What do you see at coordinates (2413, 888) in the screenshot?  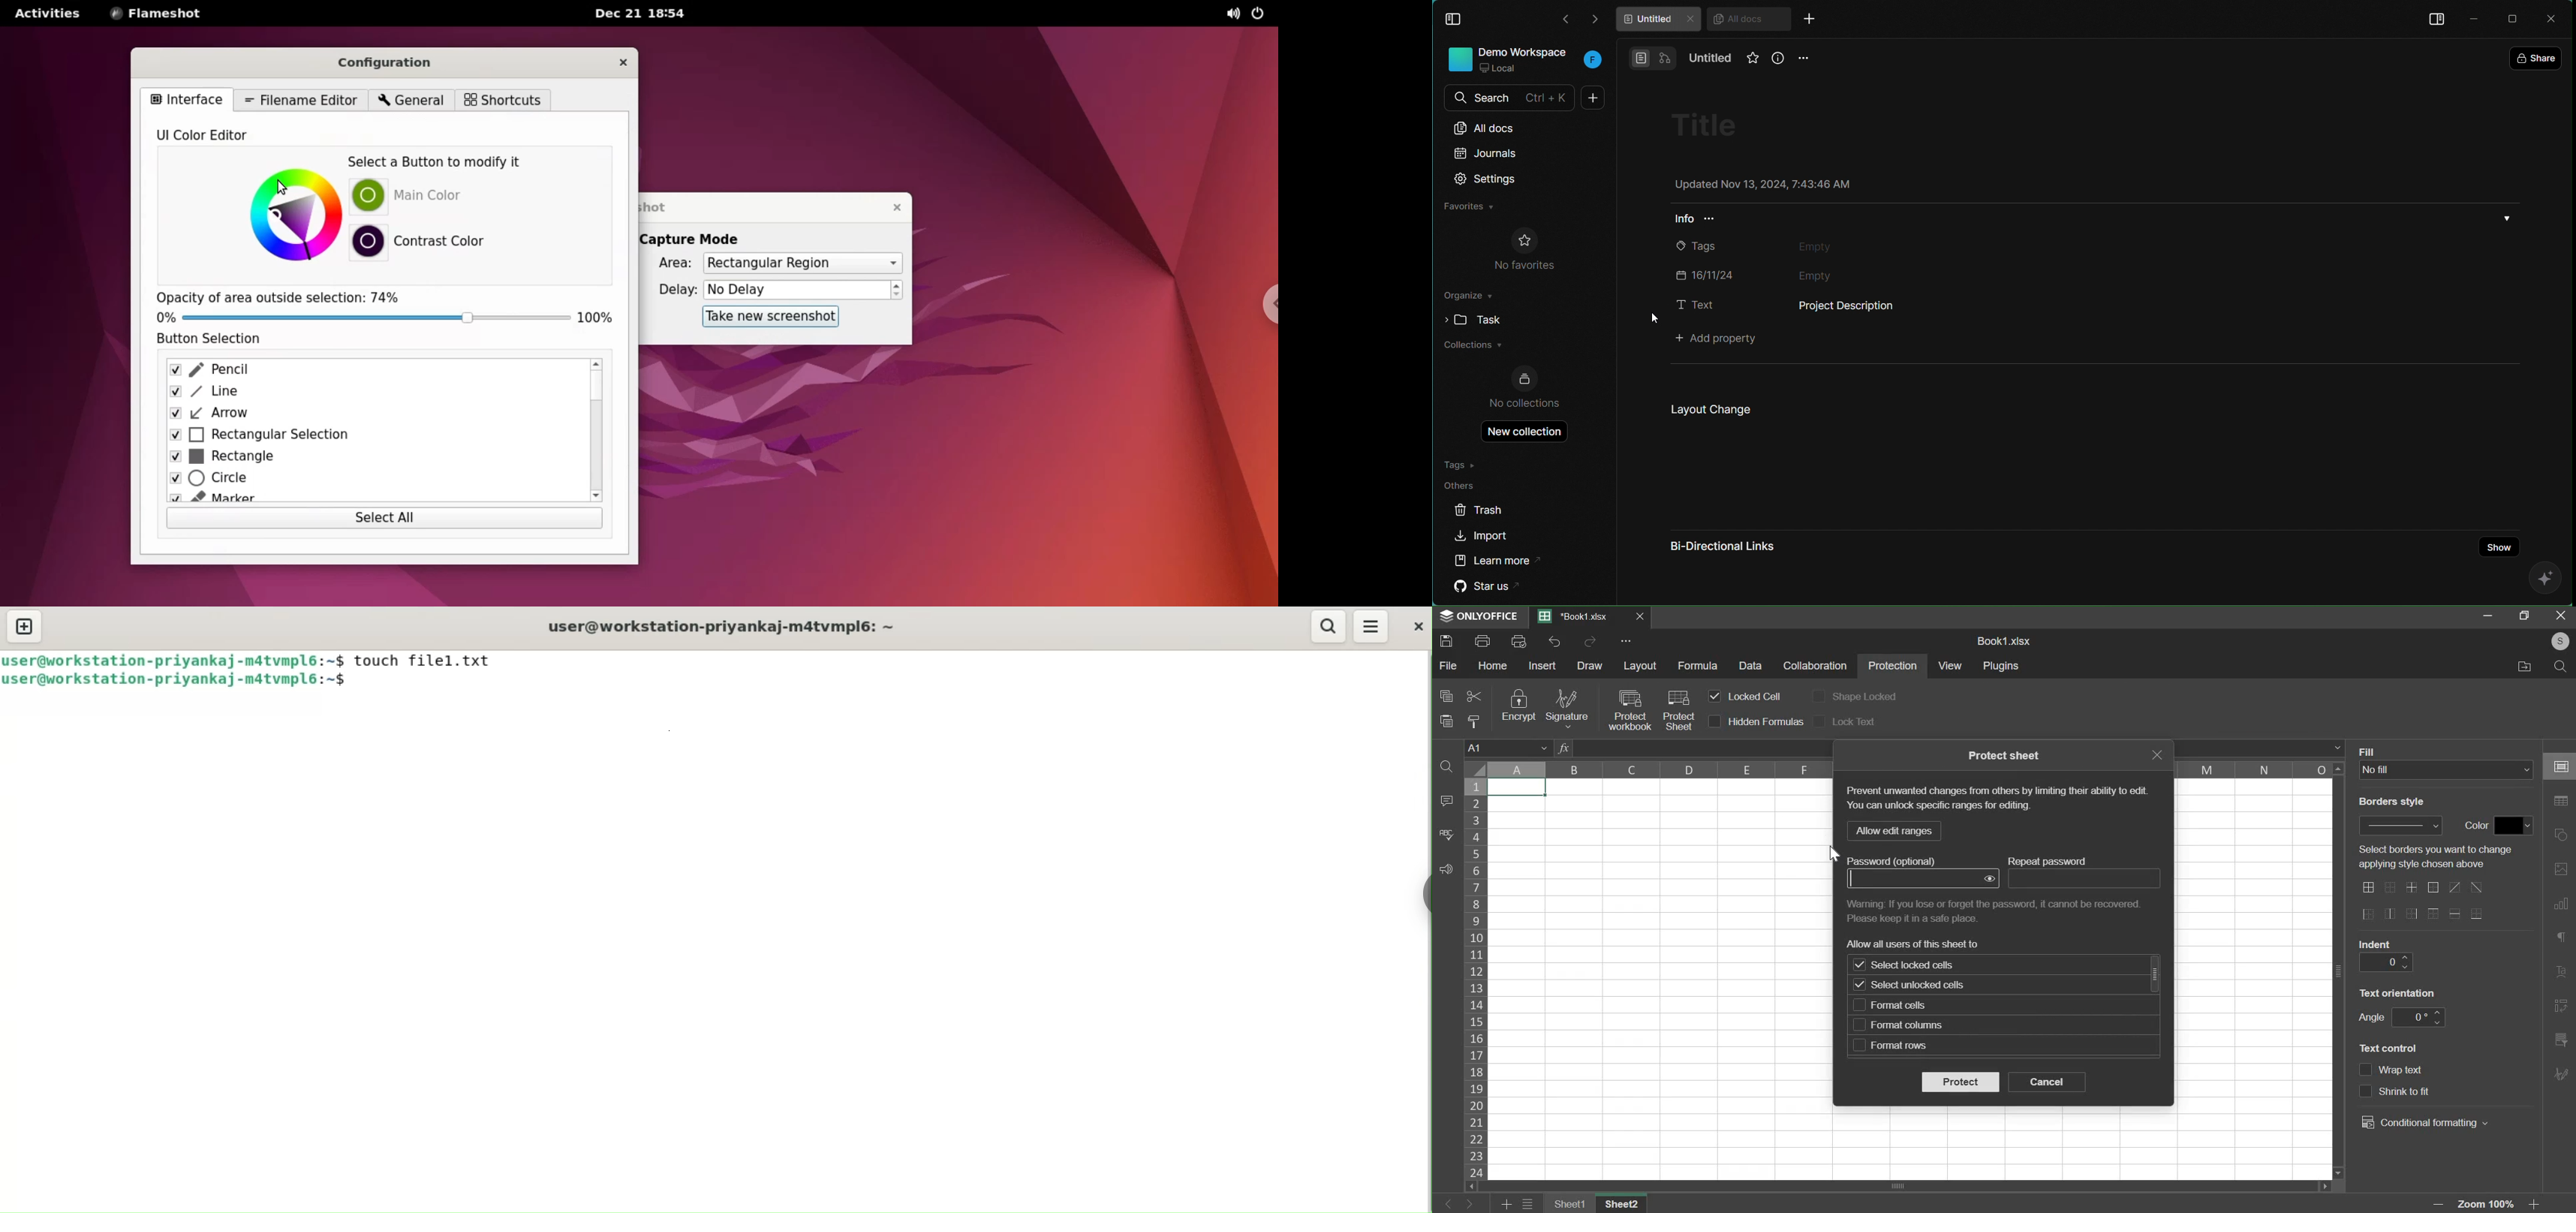 I see `border options` at bounding box center [2413, 888].